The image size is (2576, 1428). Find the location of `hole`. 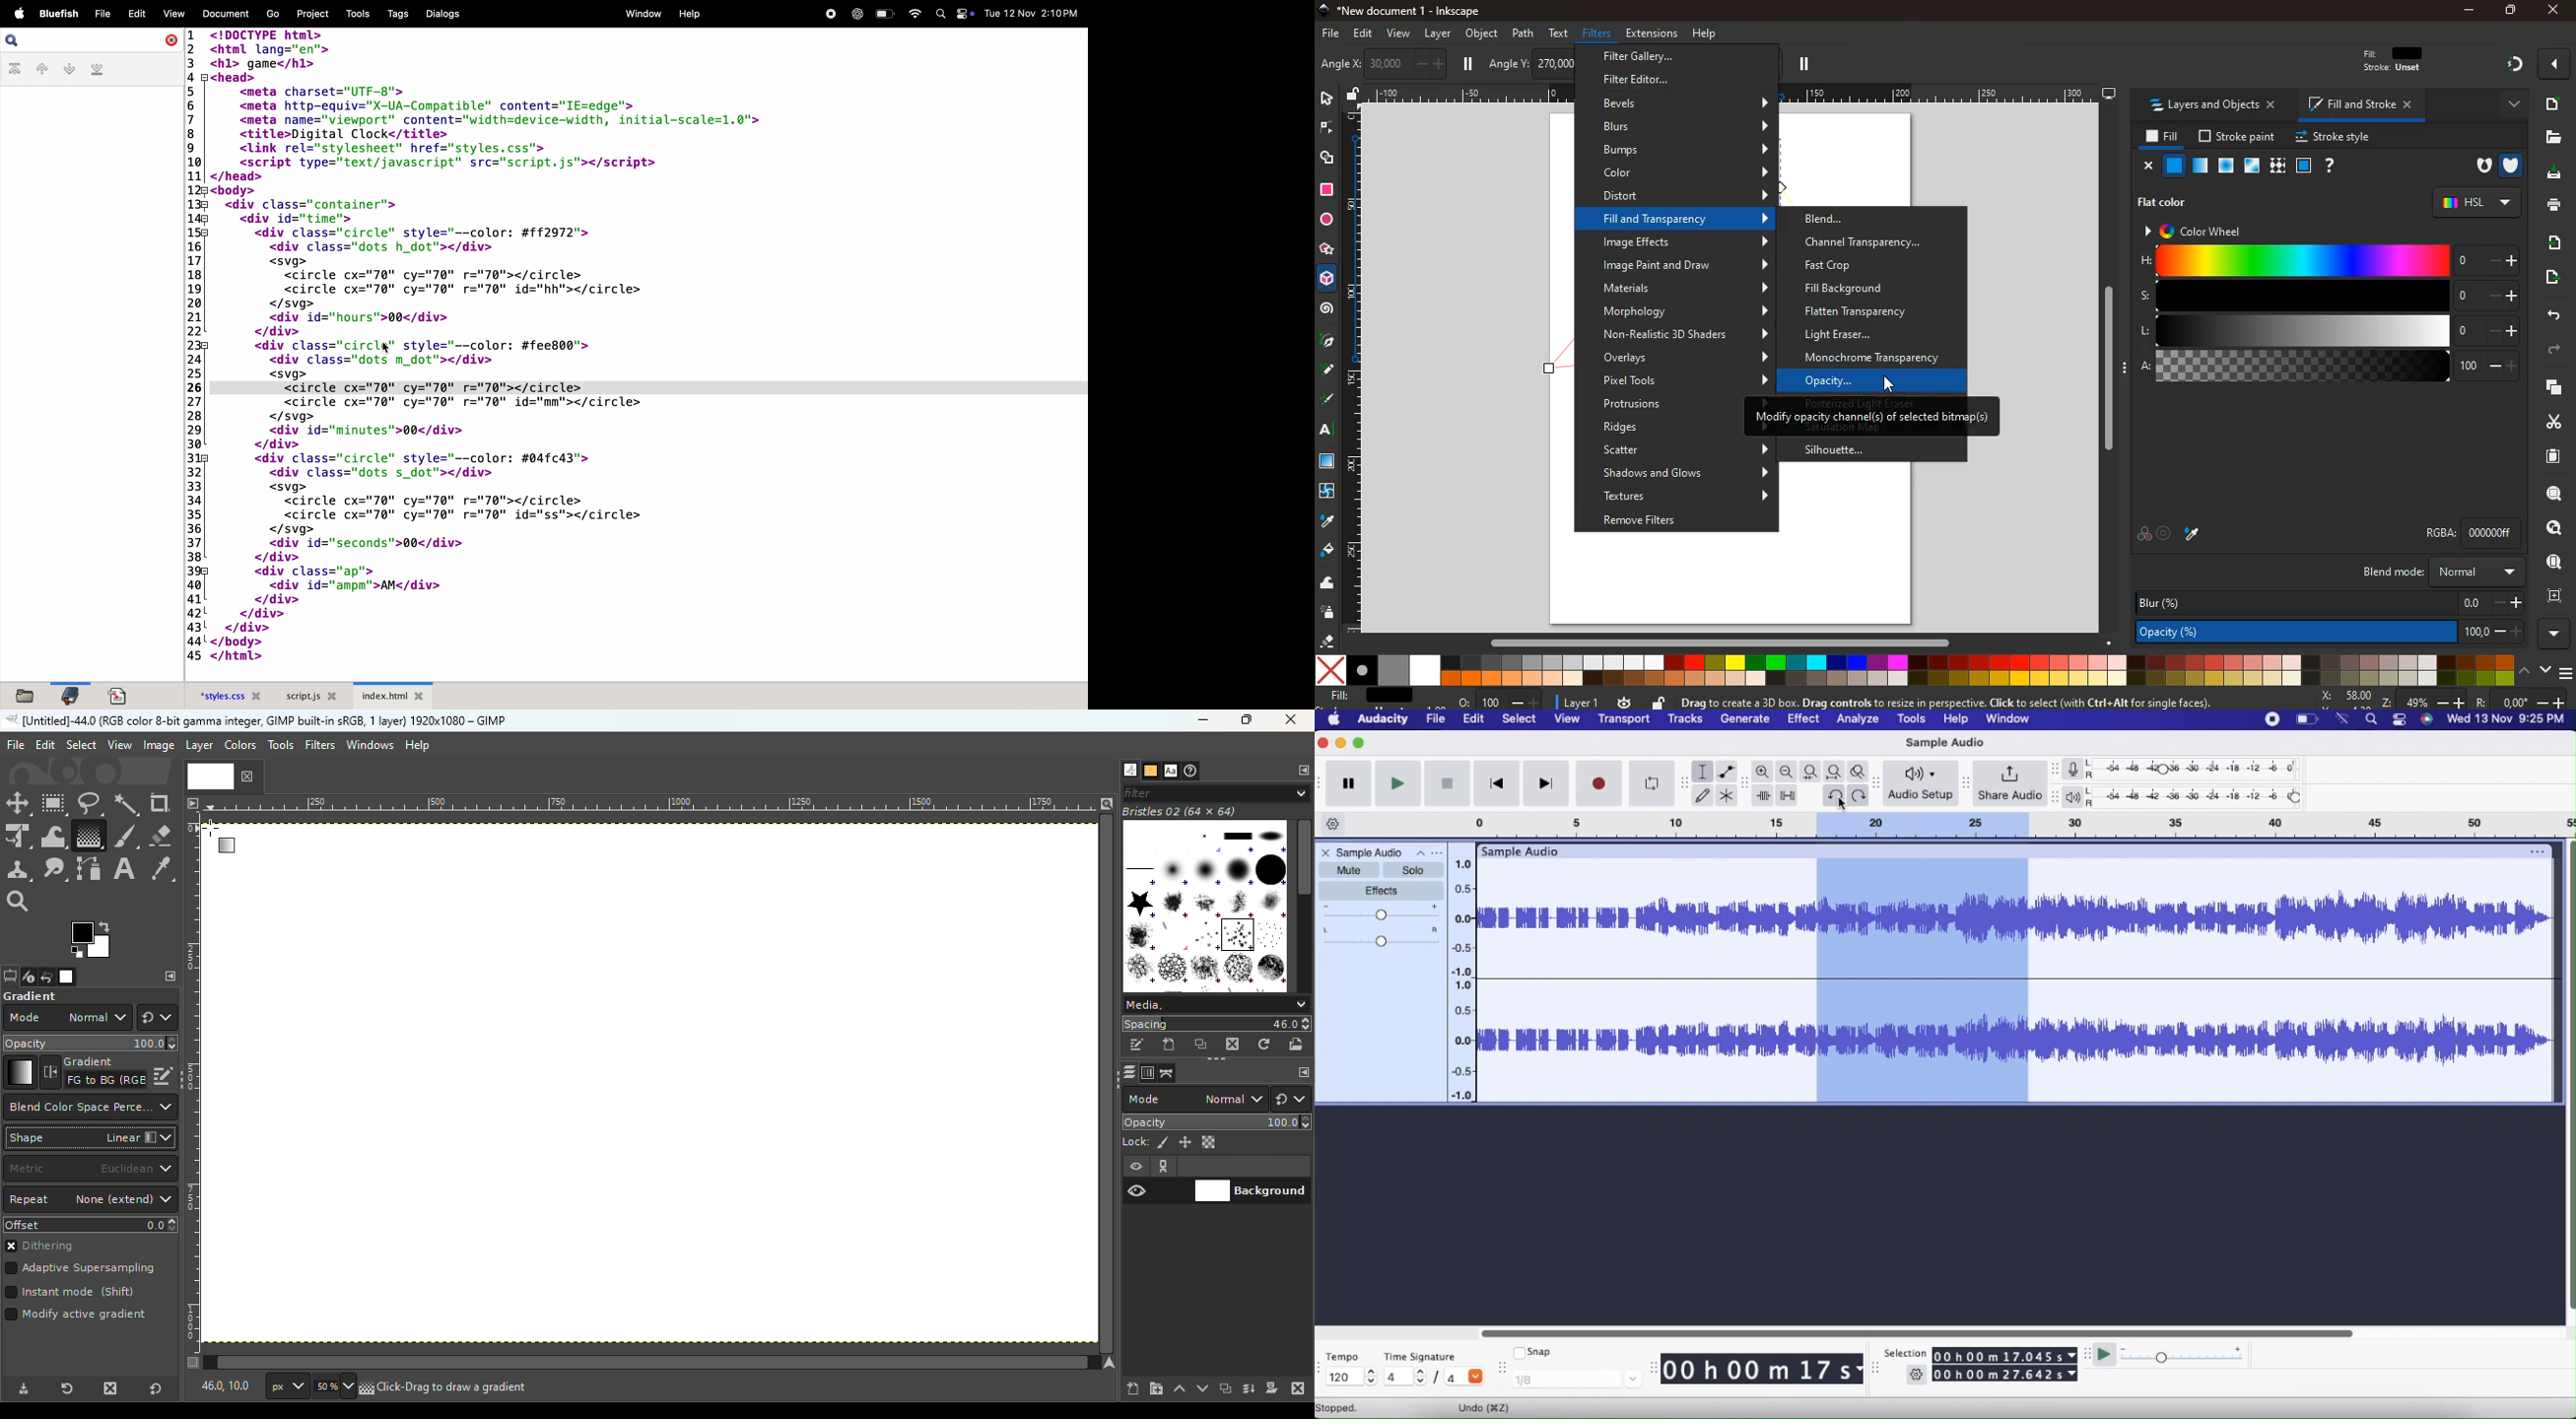

hole is located at coordinates (2478, 166).